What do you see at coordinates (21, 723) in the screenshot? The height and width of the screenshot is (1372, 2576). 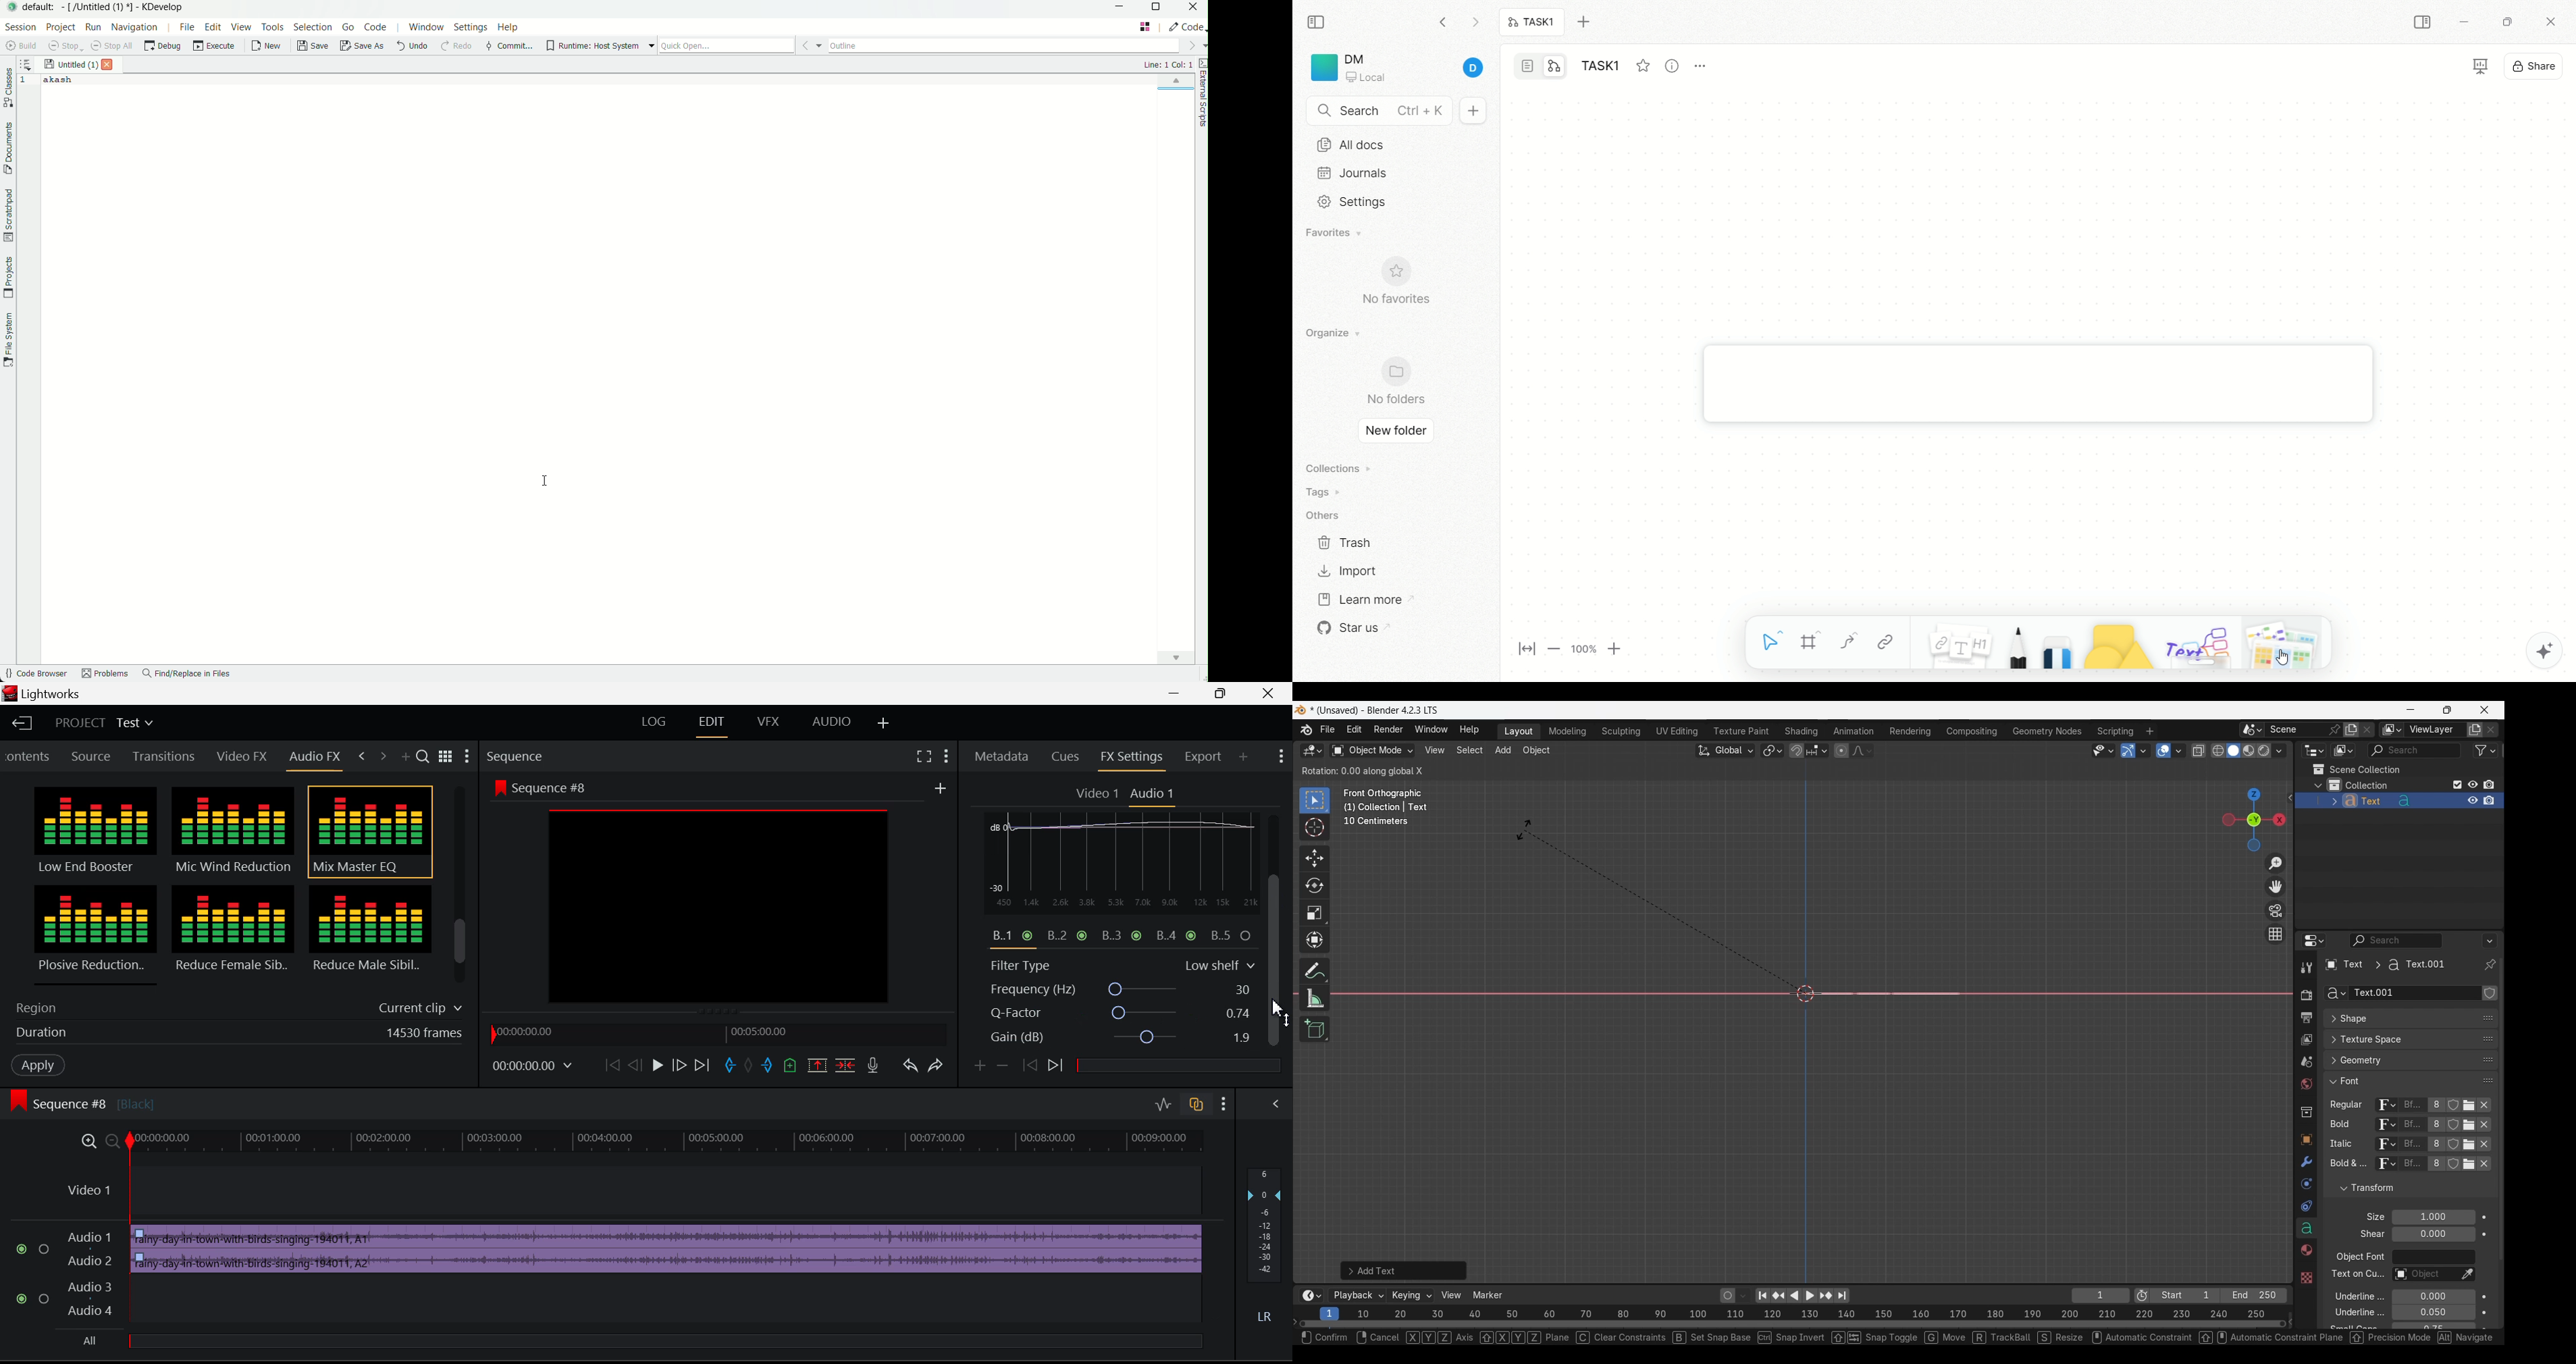 I see `Back to Homepage` at bounding box center [21, 723].